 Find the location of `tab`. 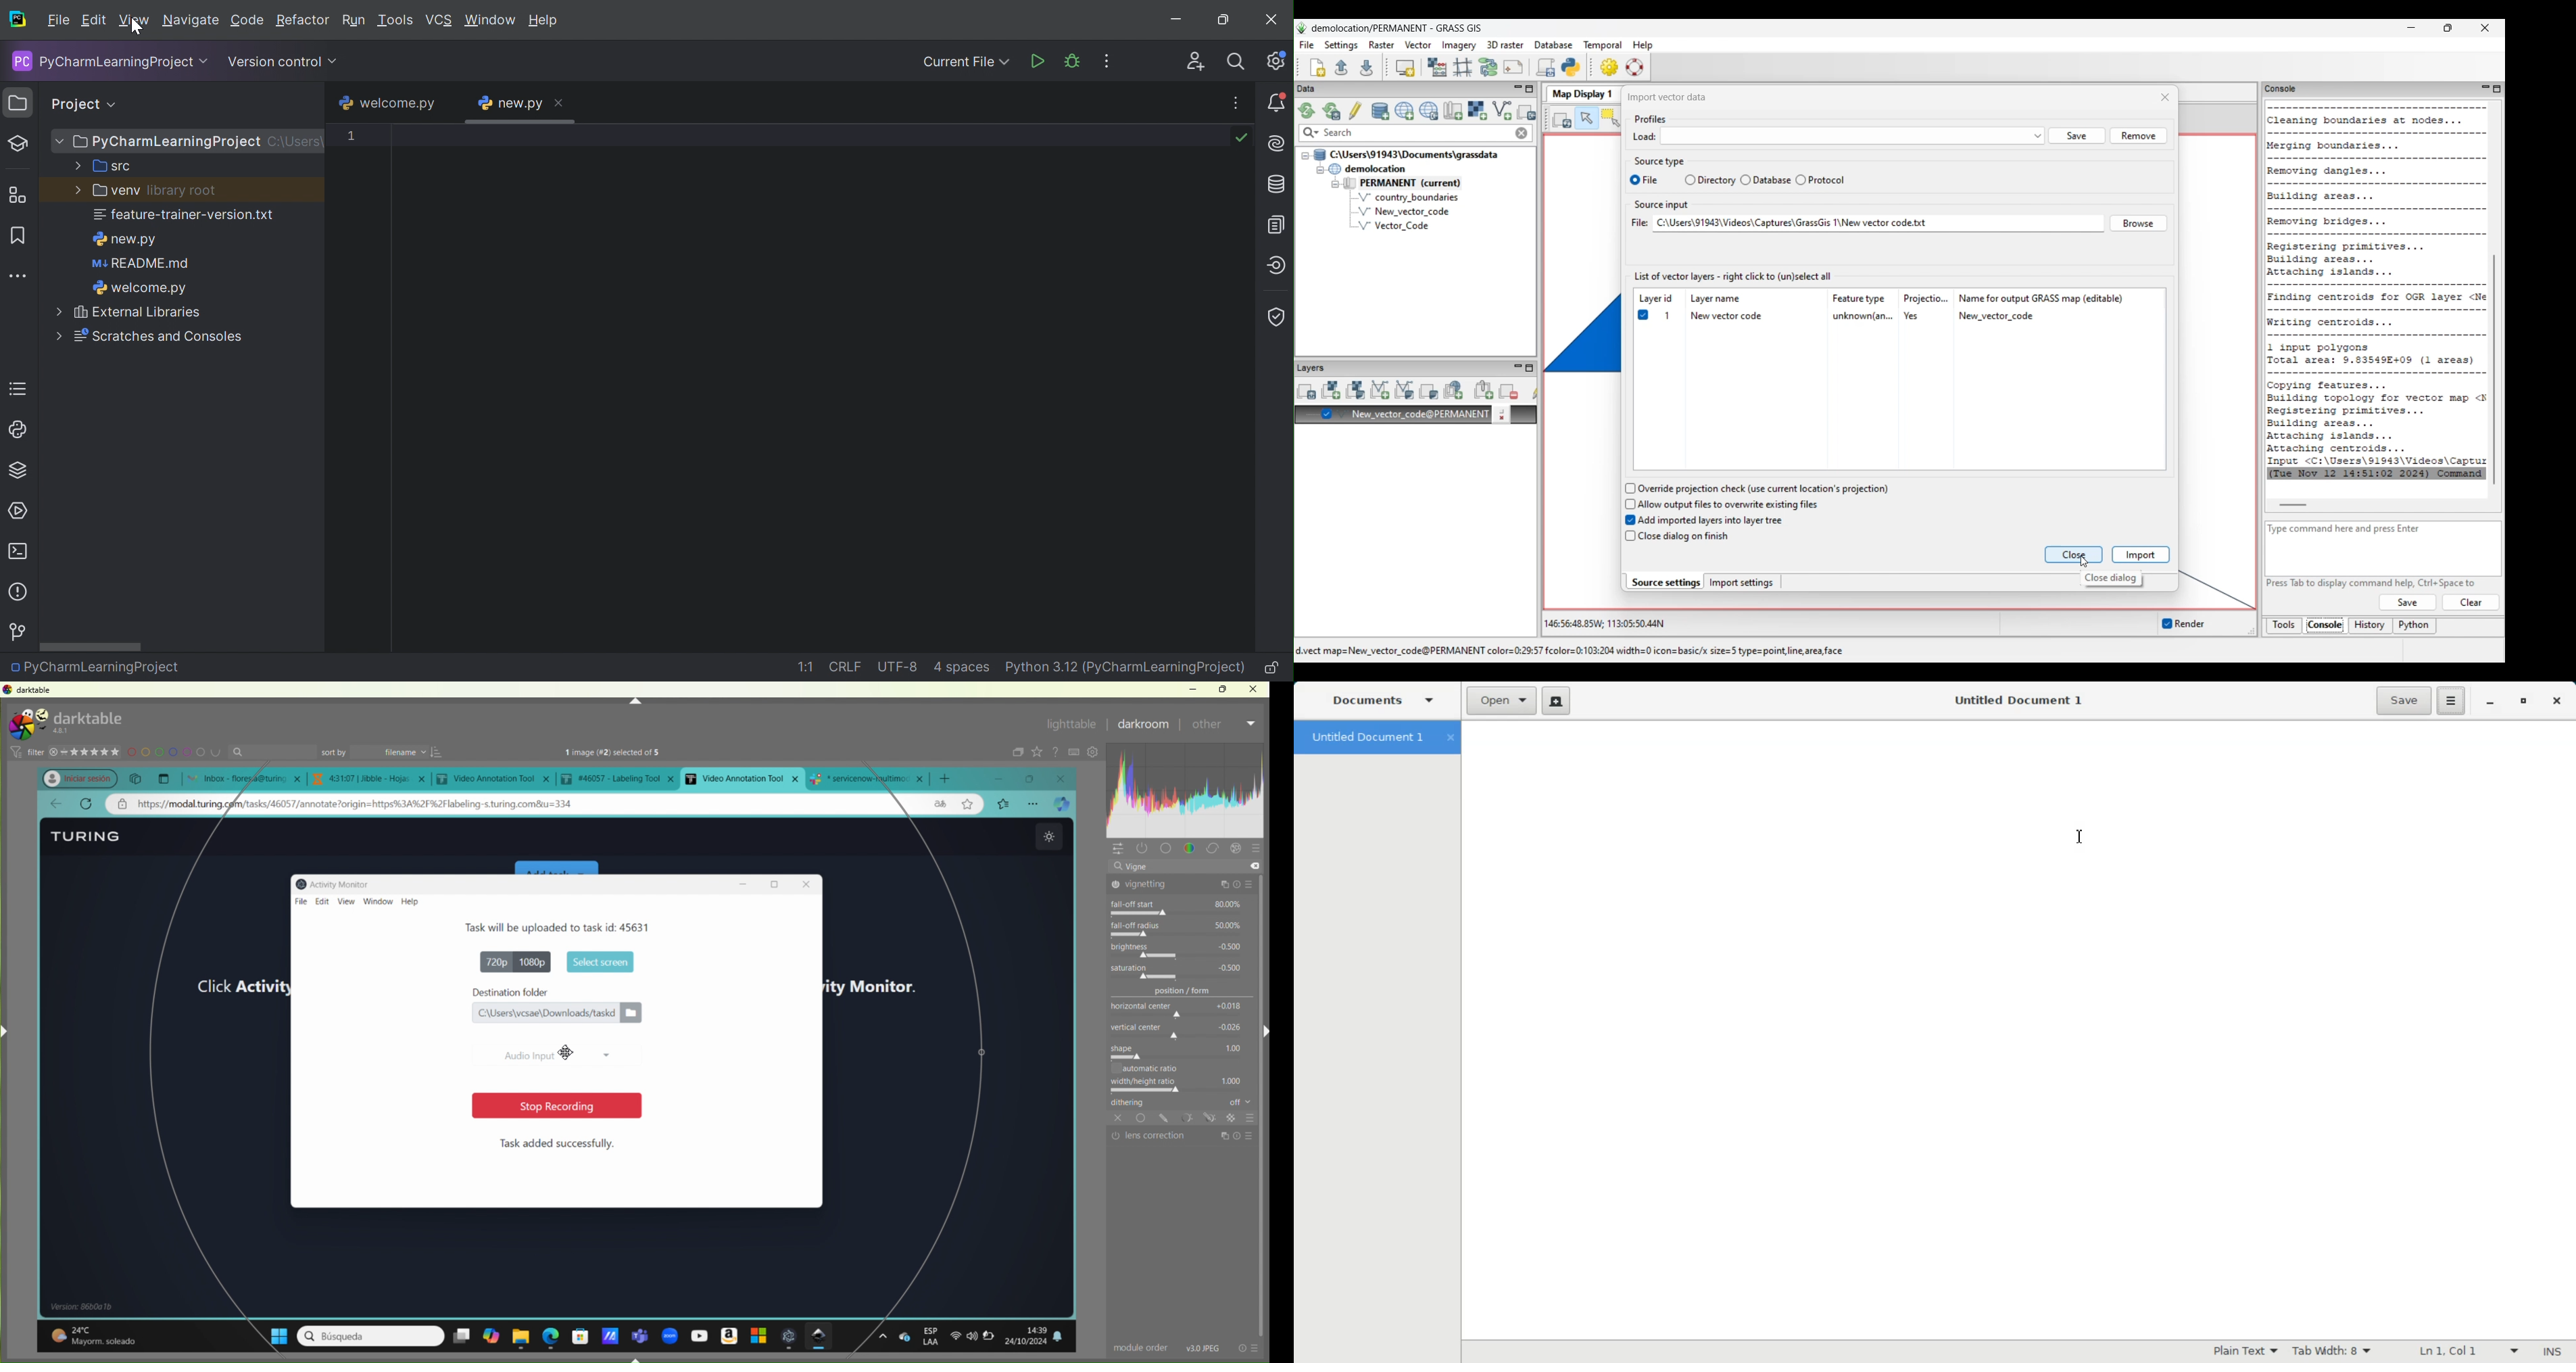

tab is located at coordinates (872, 777).